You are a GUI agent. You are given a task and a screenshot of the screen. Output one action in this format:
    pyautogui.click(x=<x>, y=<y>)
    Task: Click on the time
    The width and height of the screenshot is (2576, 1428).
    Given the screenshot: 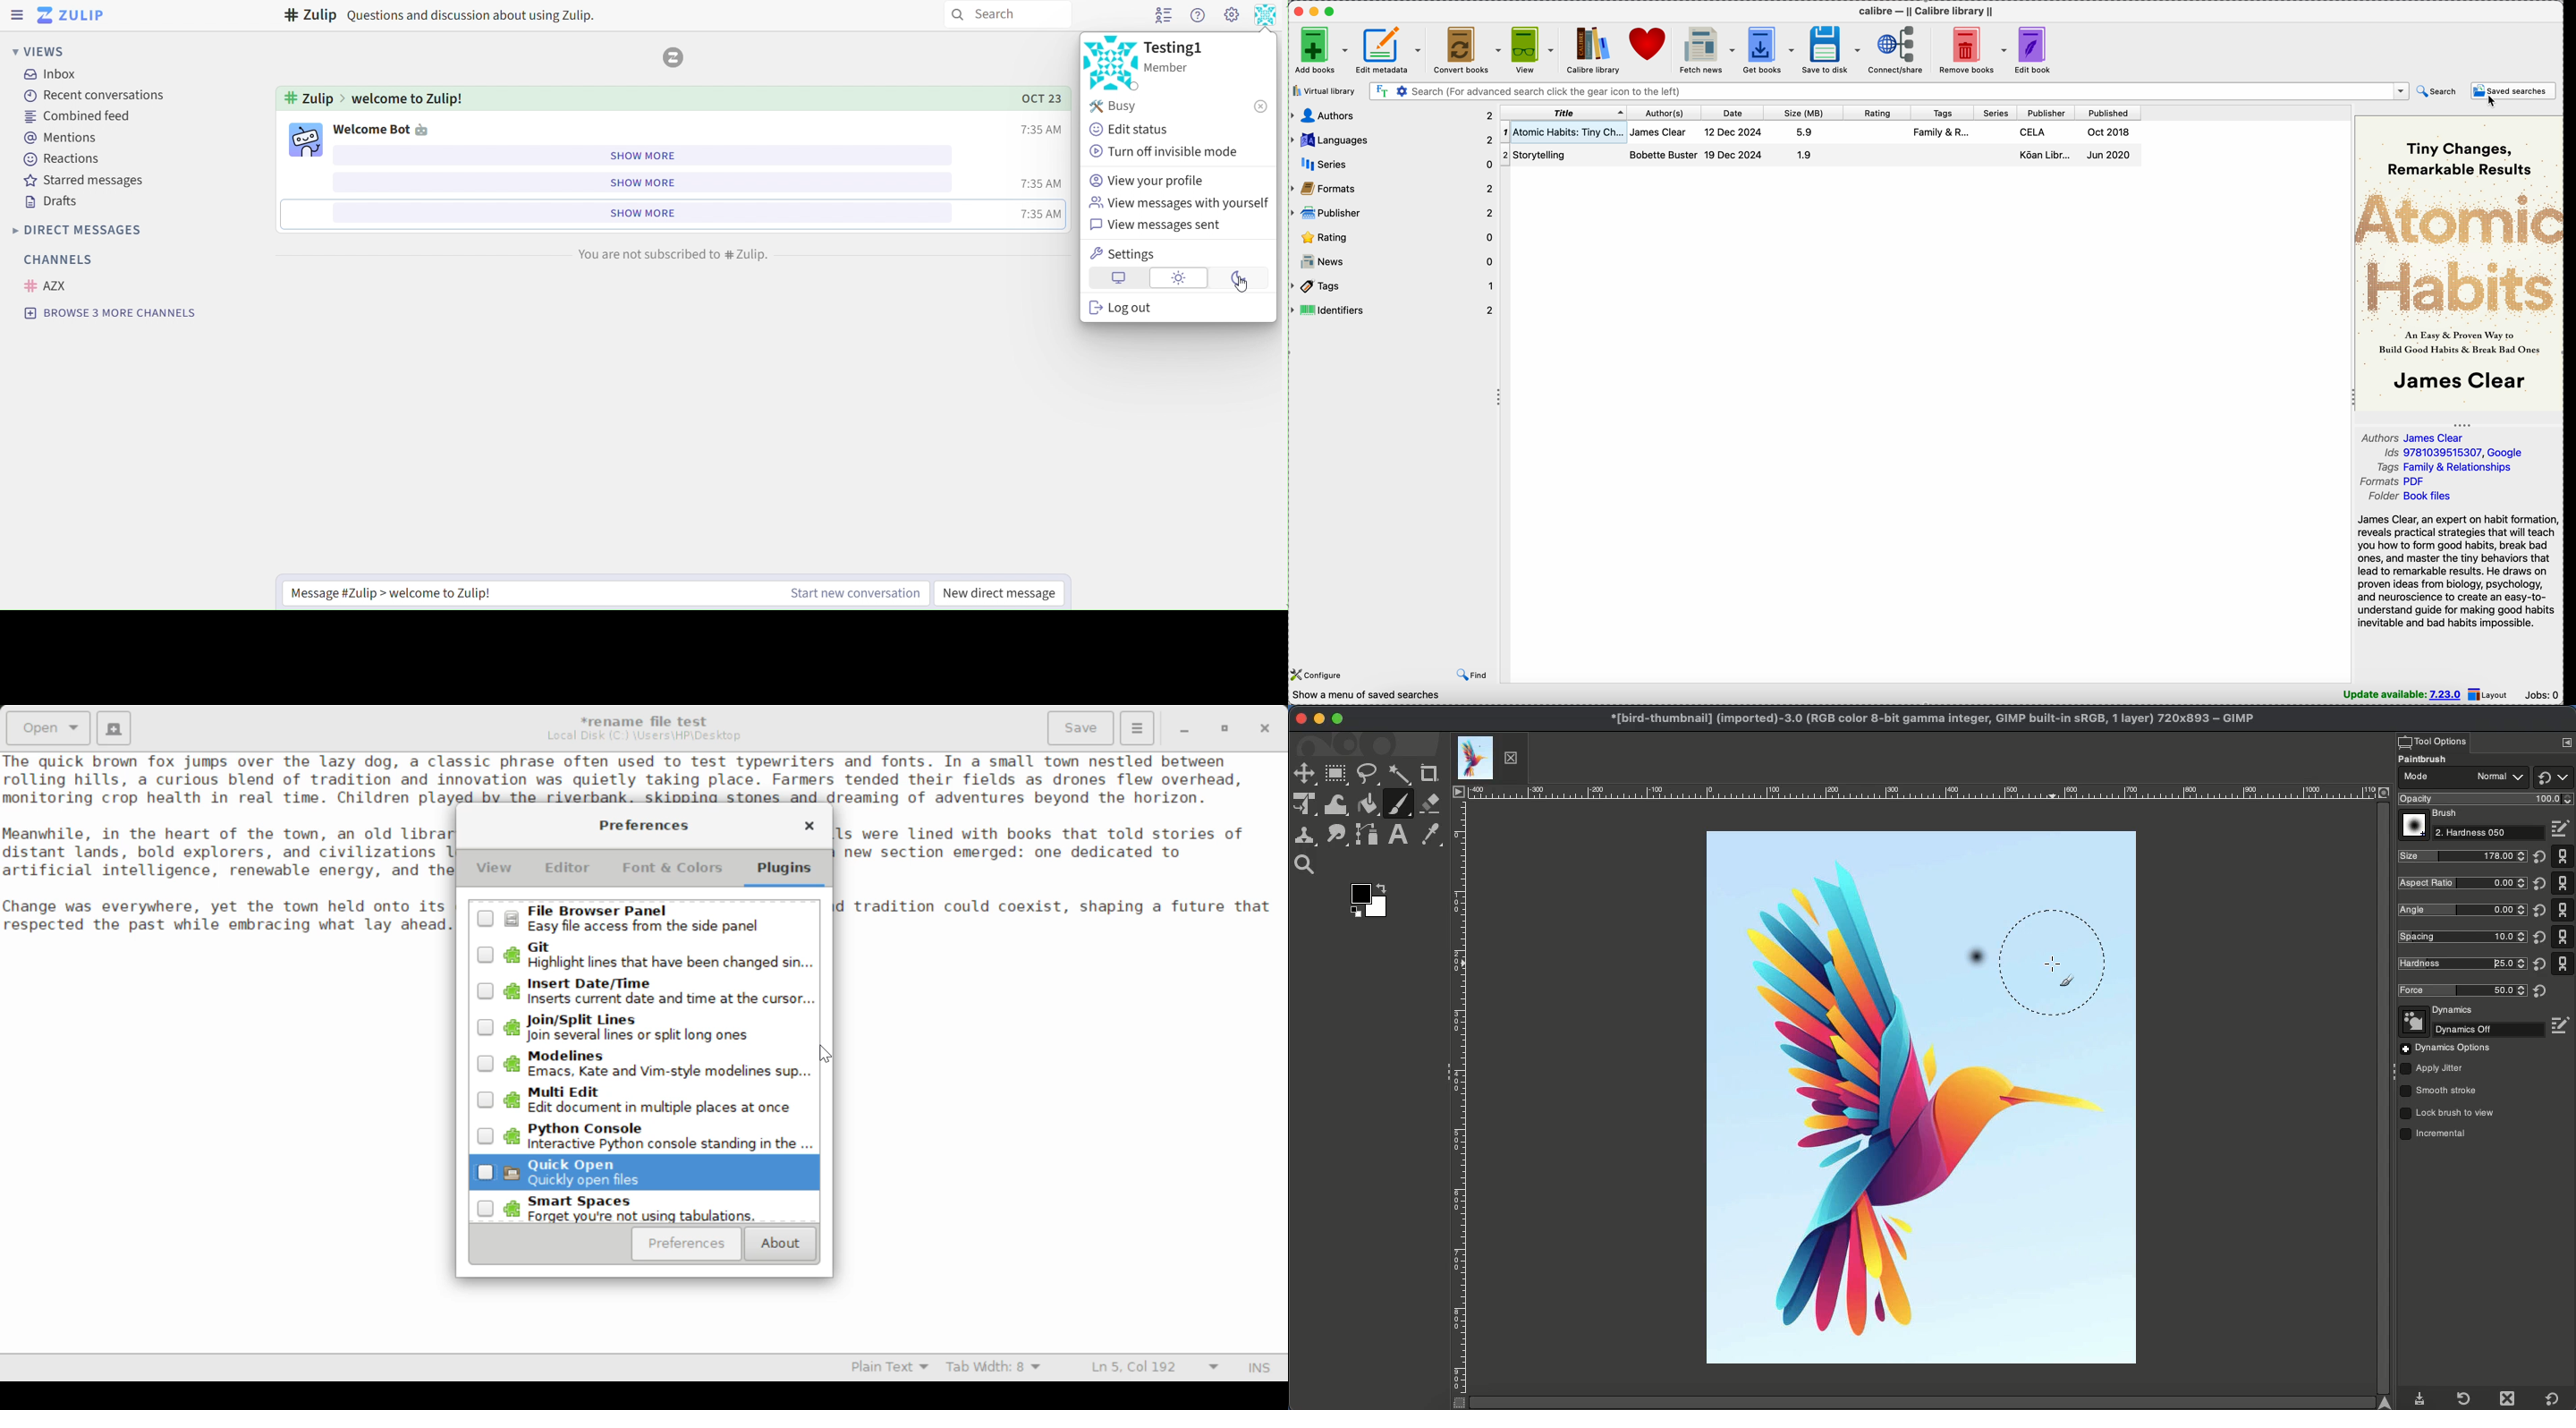 What is the action you would take?
    pyautogui.click(x=1040, y=213)
    